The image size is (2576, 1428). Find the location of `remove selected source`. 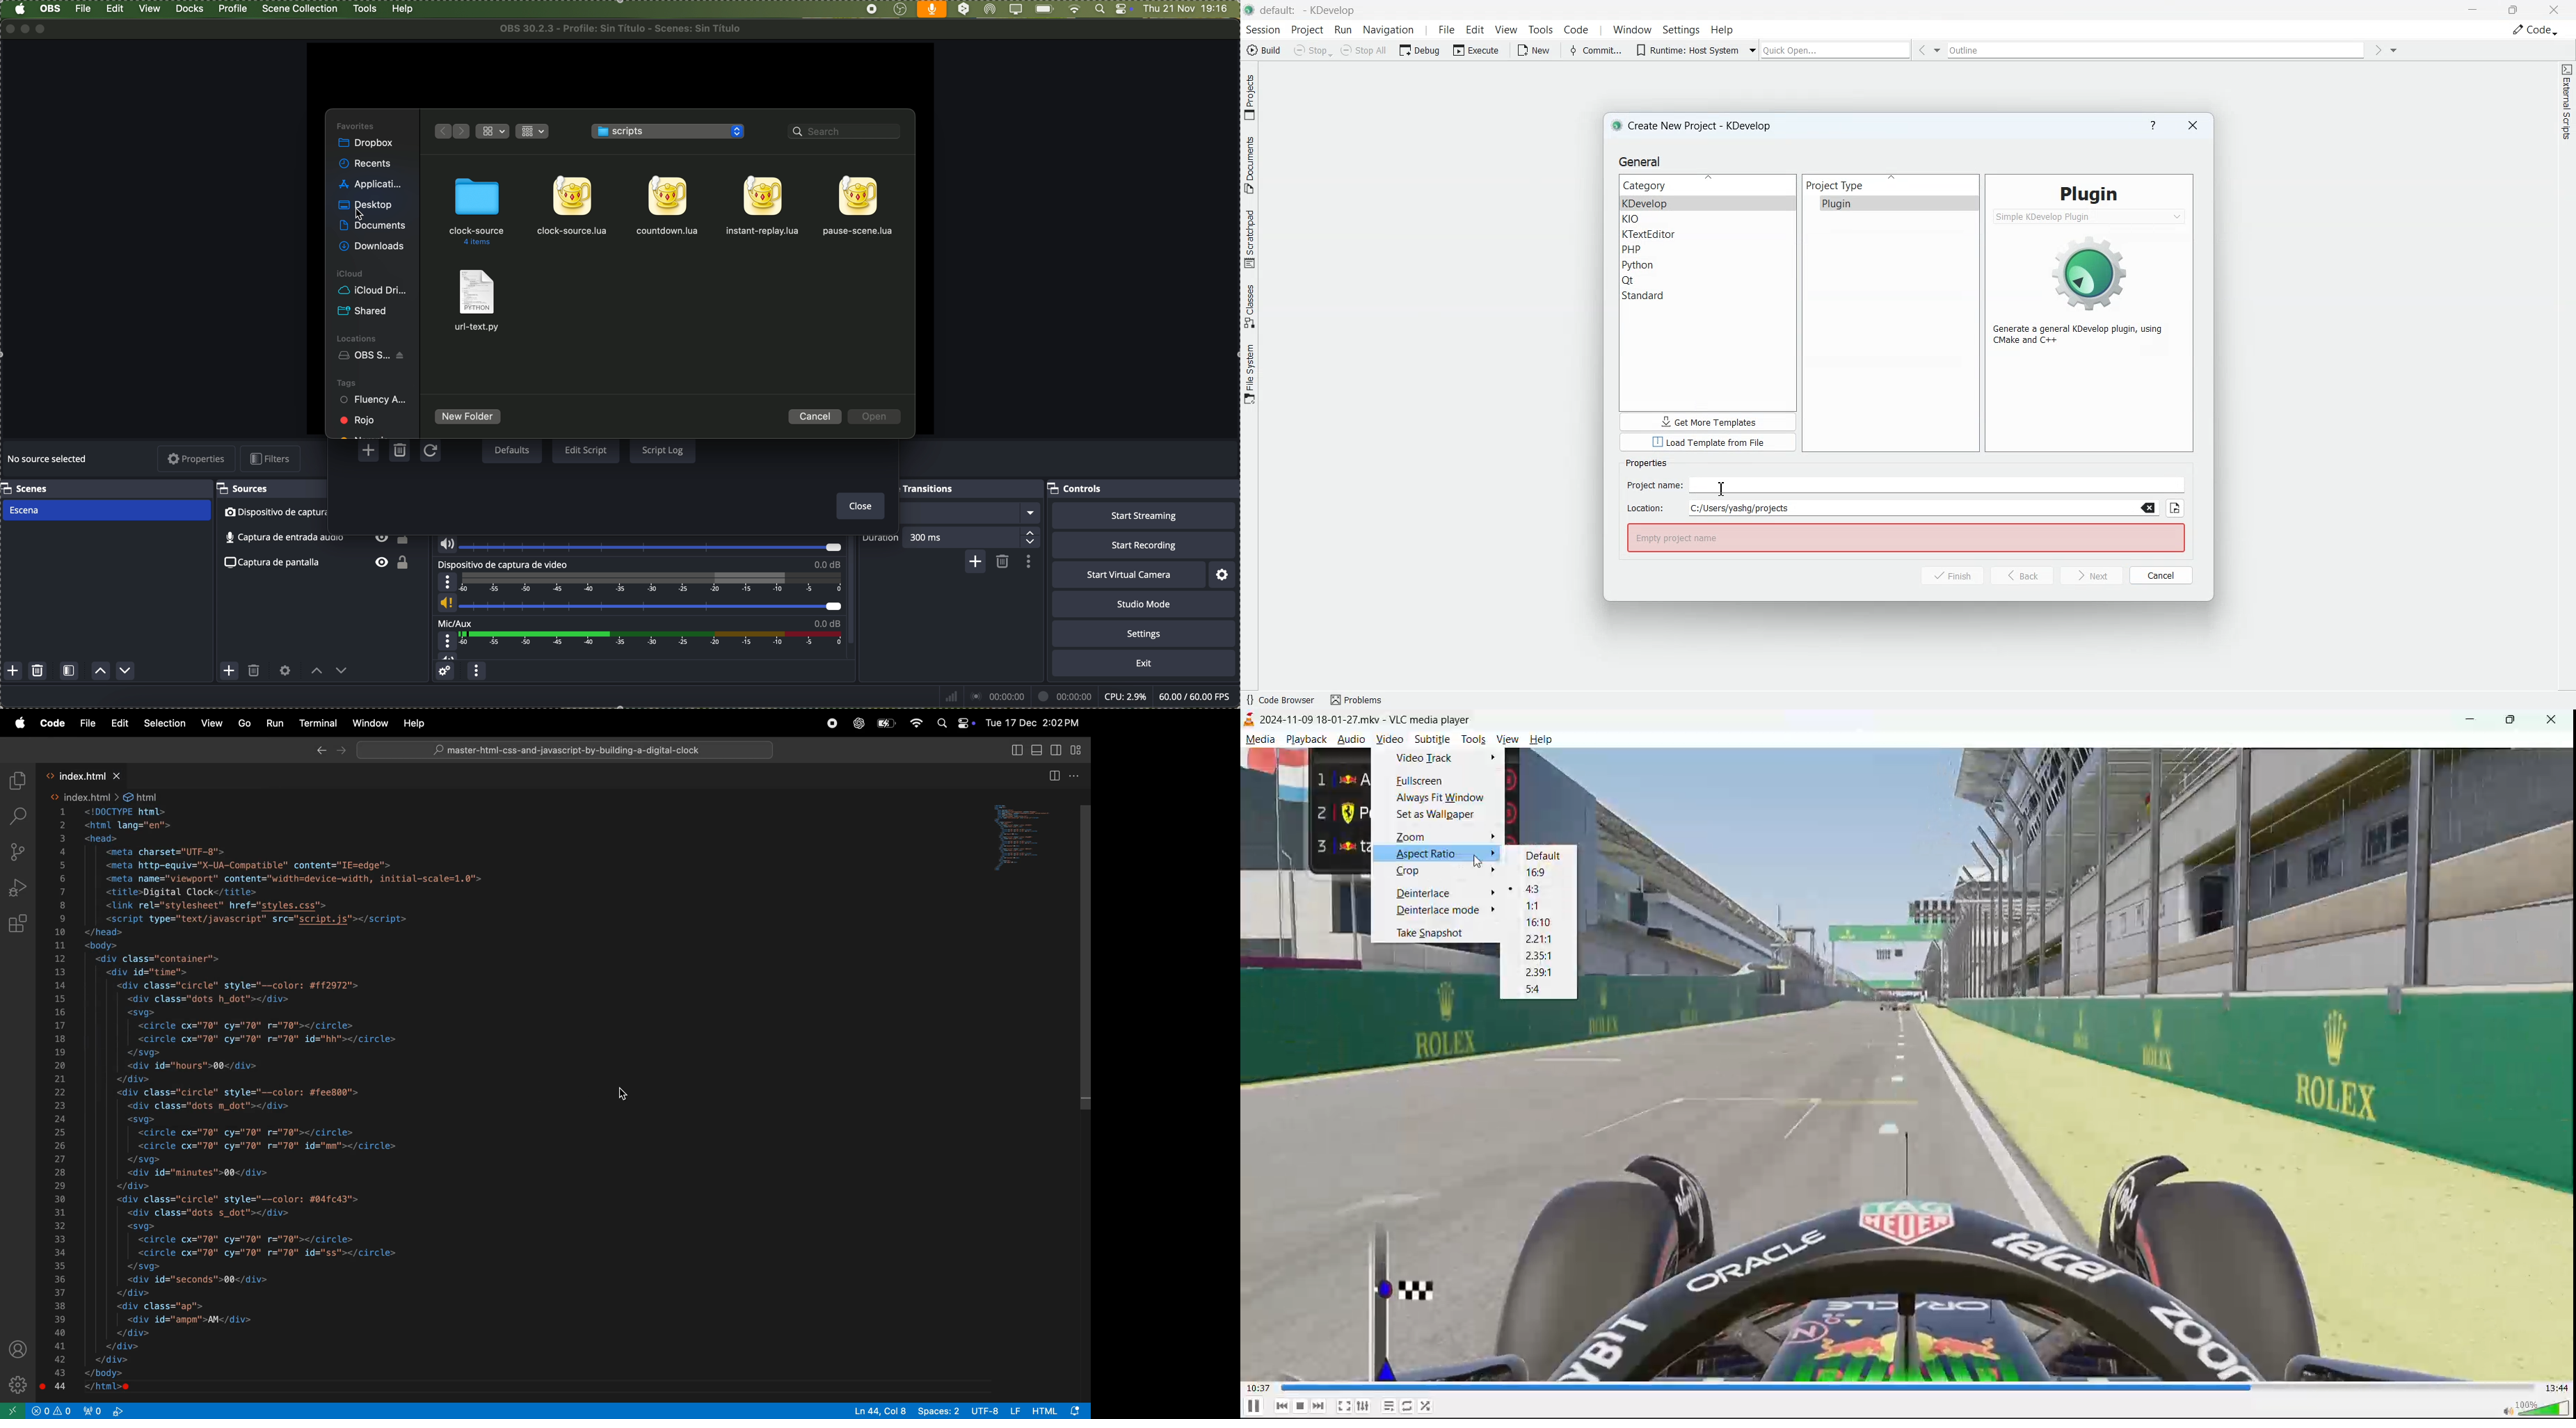

remove selected source is located at coordinates (255, 673).